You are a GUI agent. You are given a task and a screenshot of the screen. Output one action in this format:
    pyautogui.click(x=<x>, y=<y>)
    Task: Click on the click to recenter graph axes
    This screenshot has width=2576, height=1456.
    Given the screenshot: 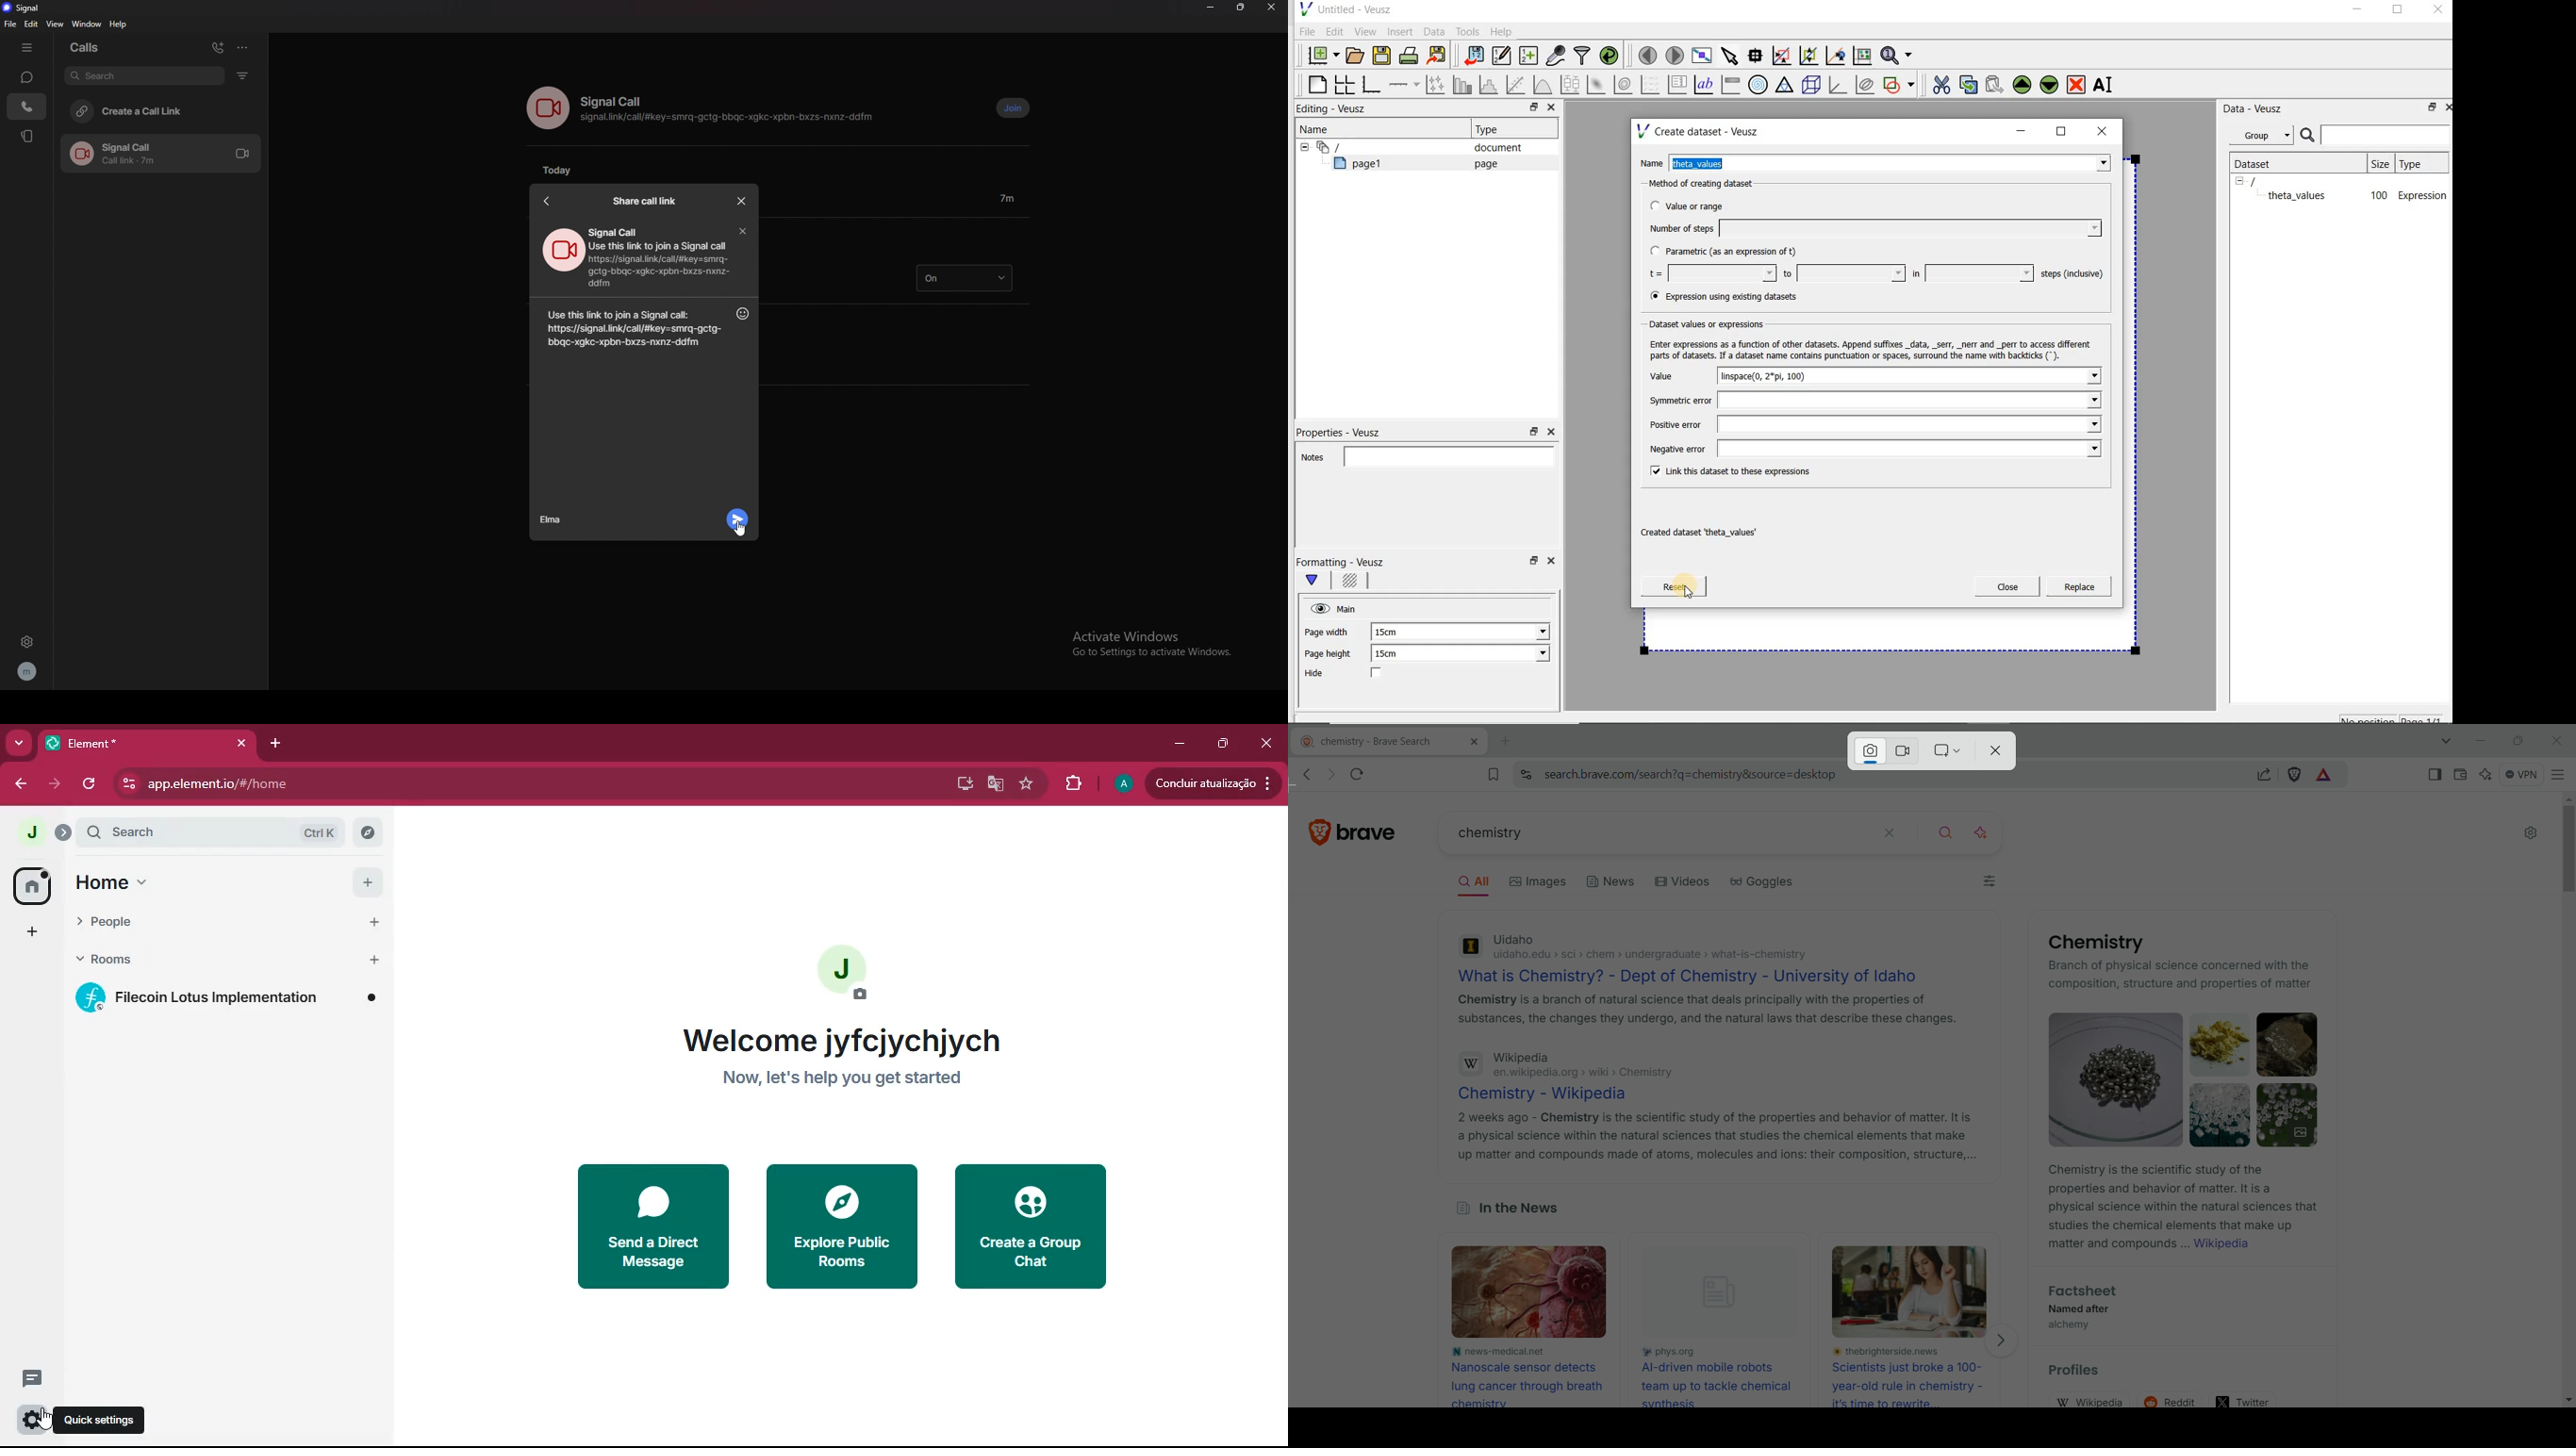 What is the action you would take?
    pyautogui.click(x=1837, y=56)
    